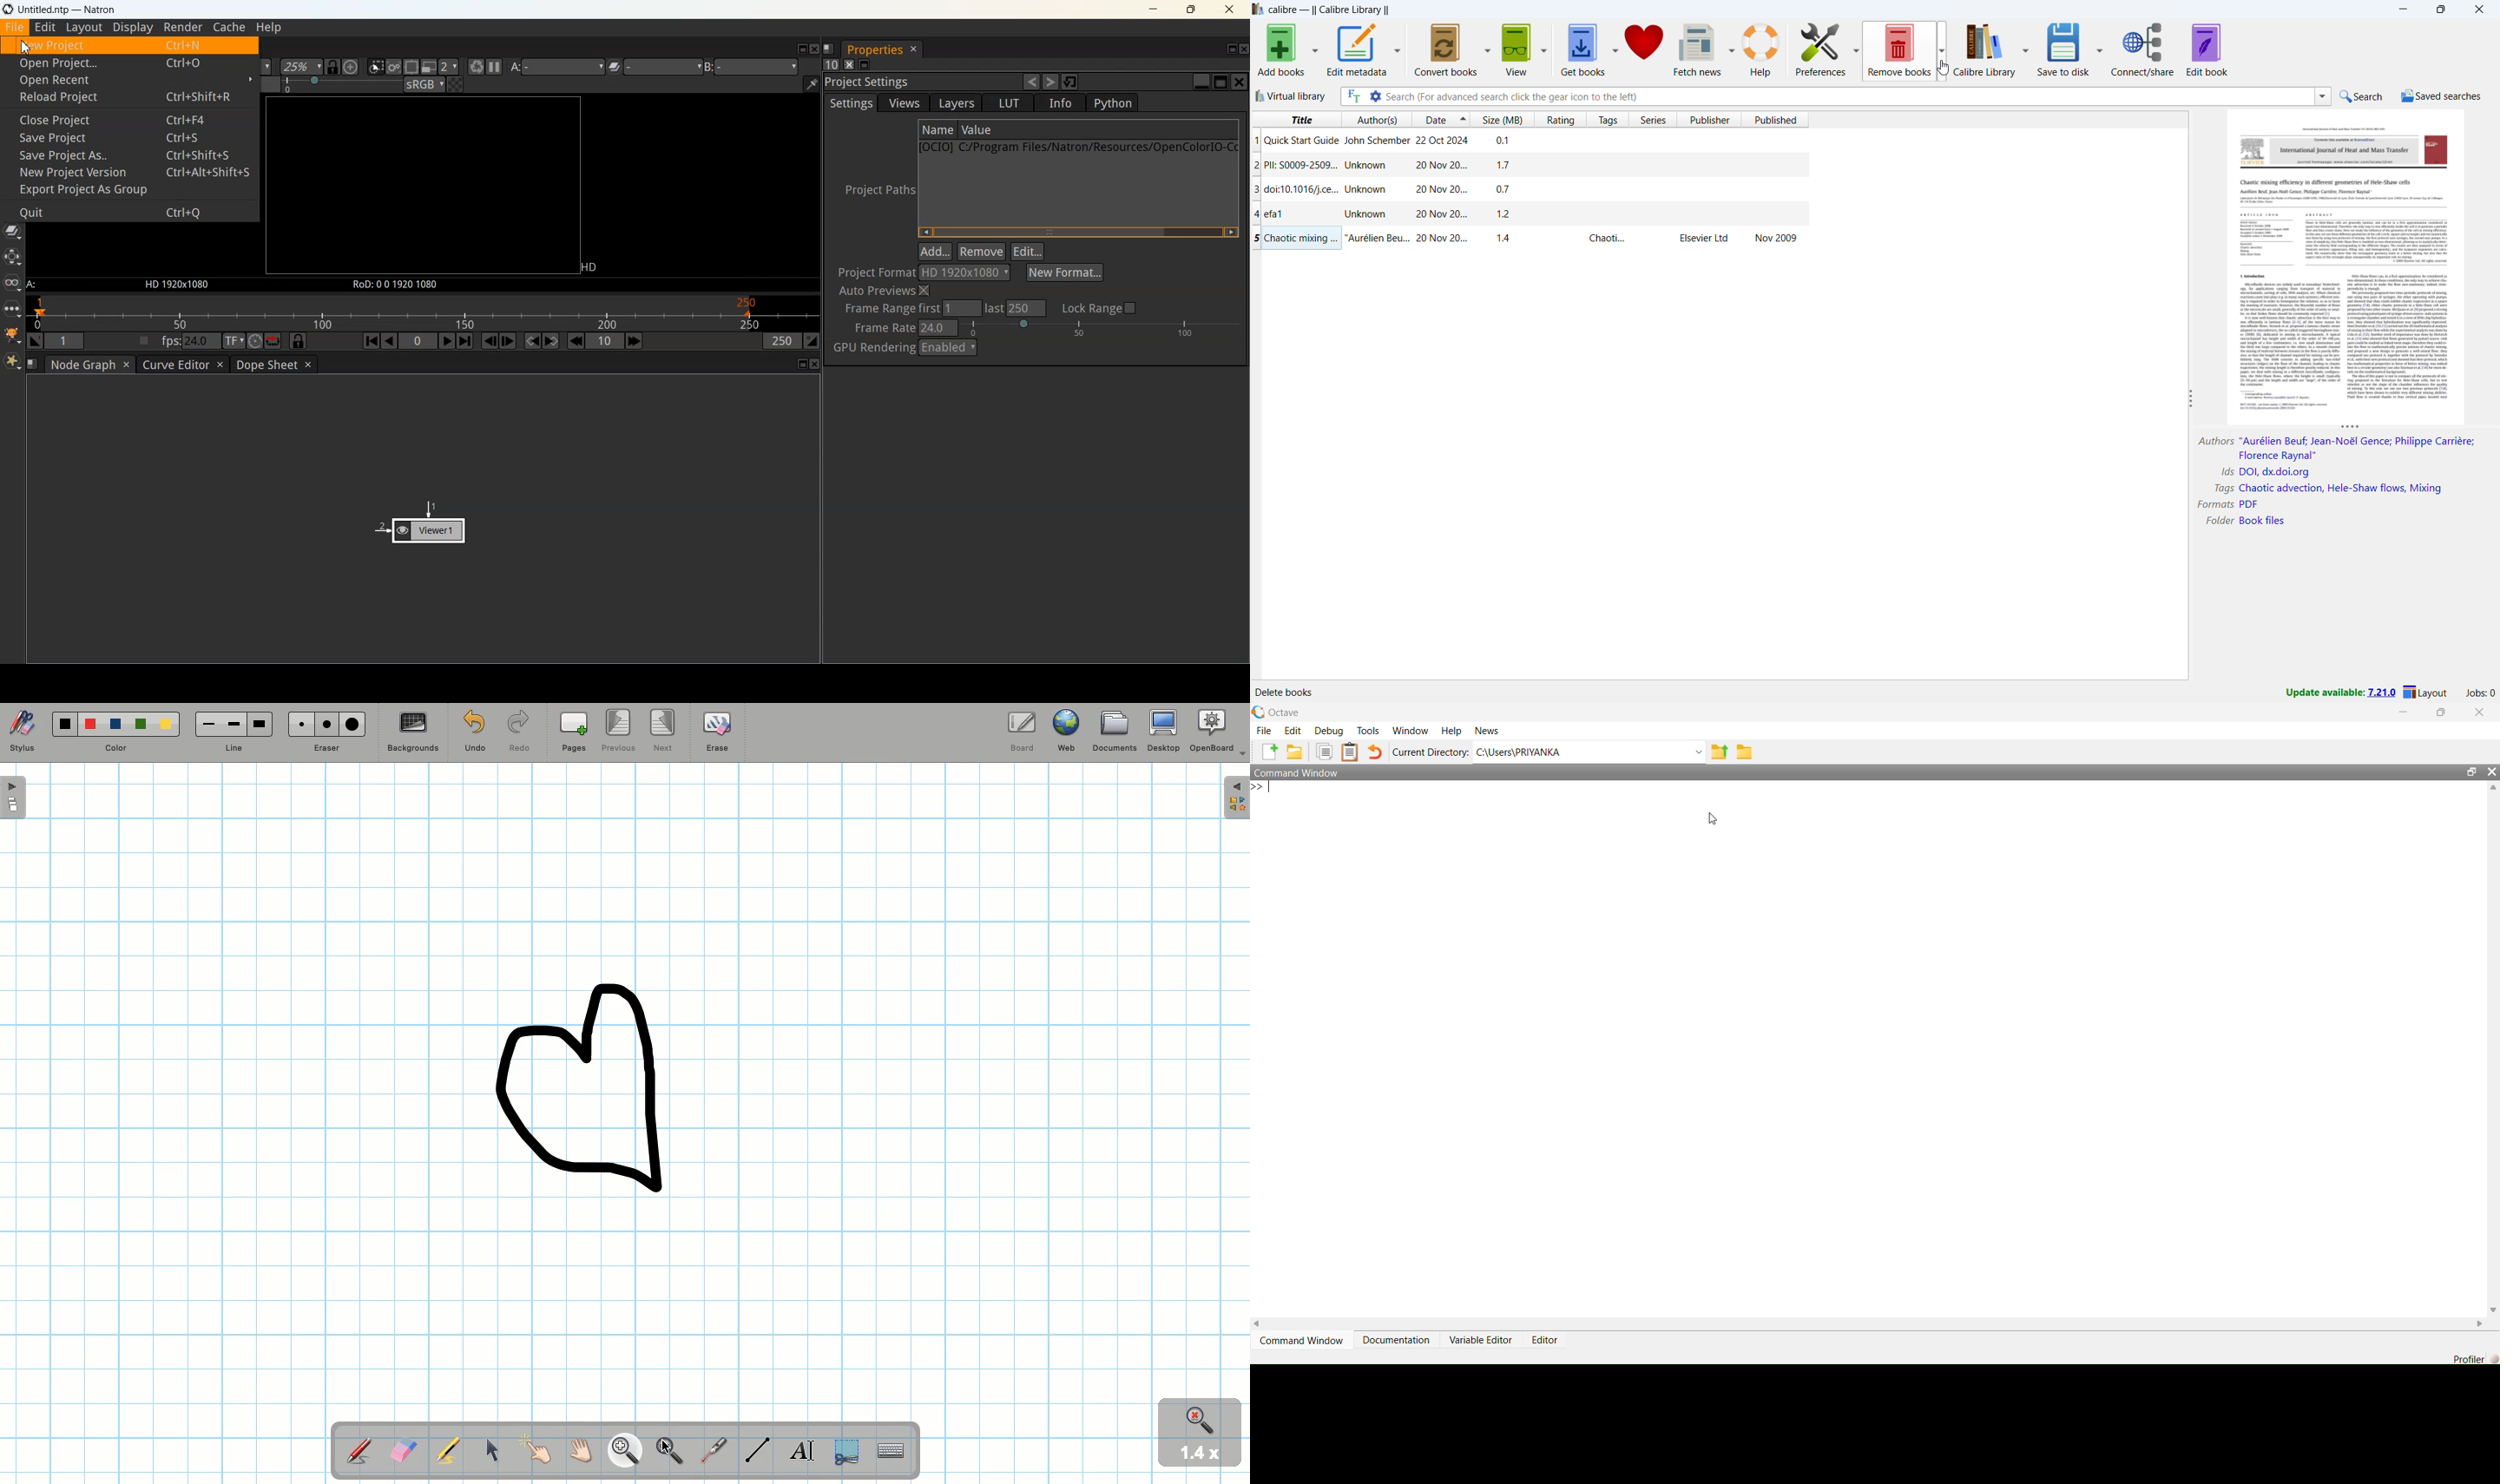 This screenshot has height=1484, width=2520. I want to click on edit metadata options, so click(1397, 50).